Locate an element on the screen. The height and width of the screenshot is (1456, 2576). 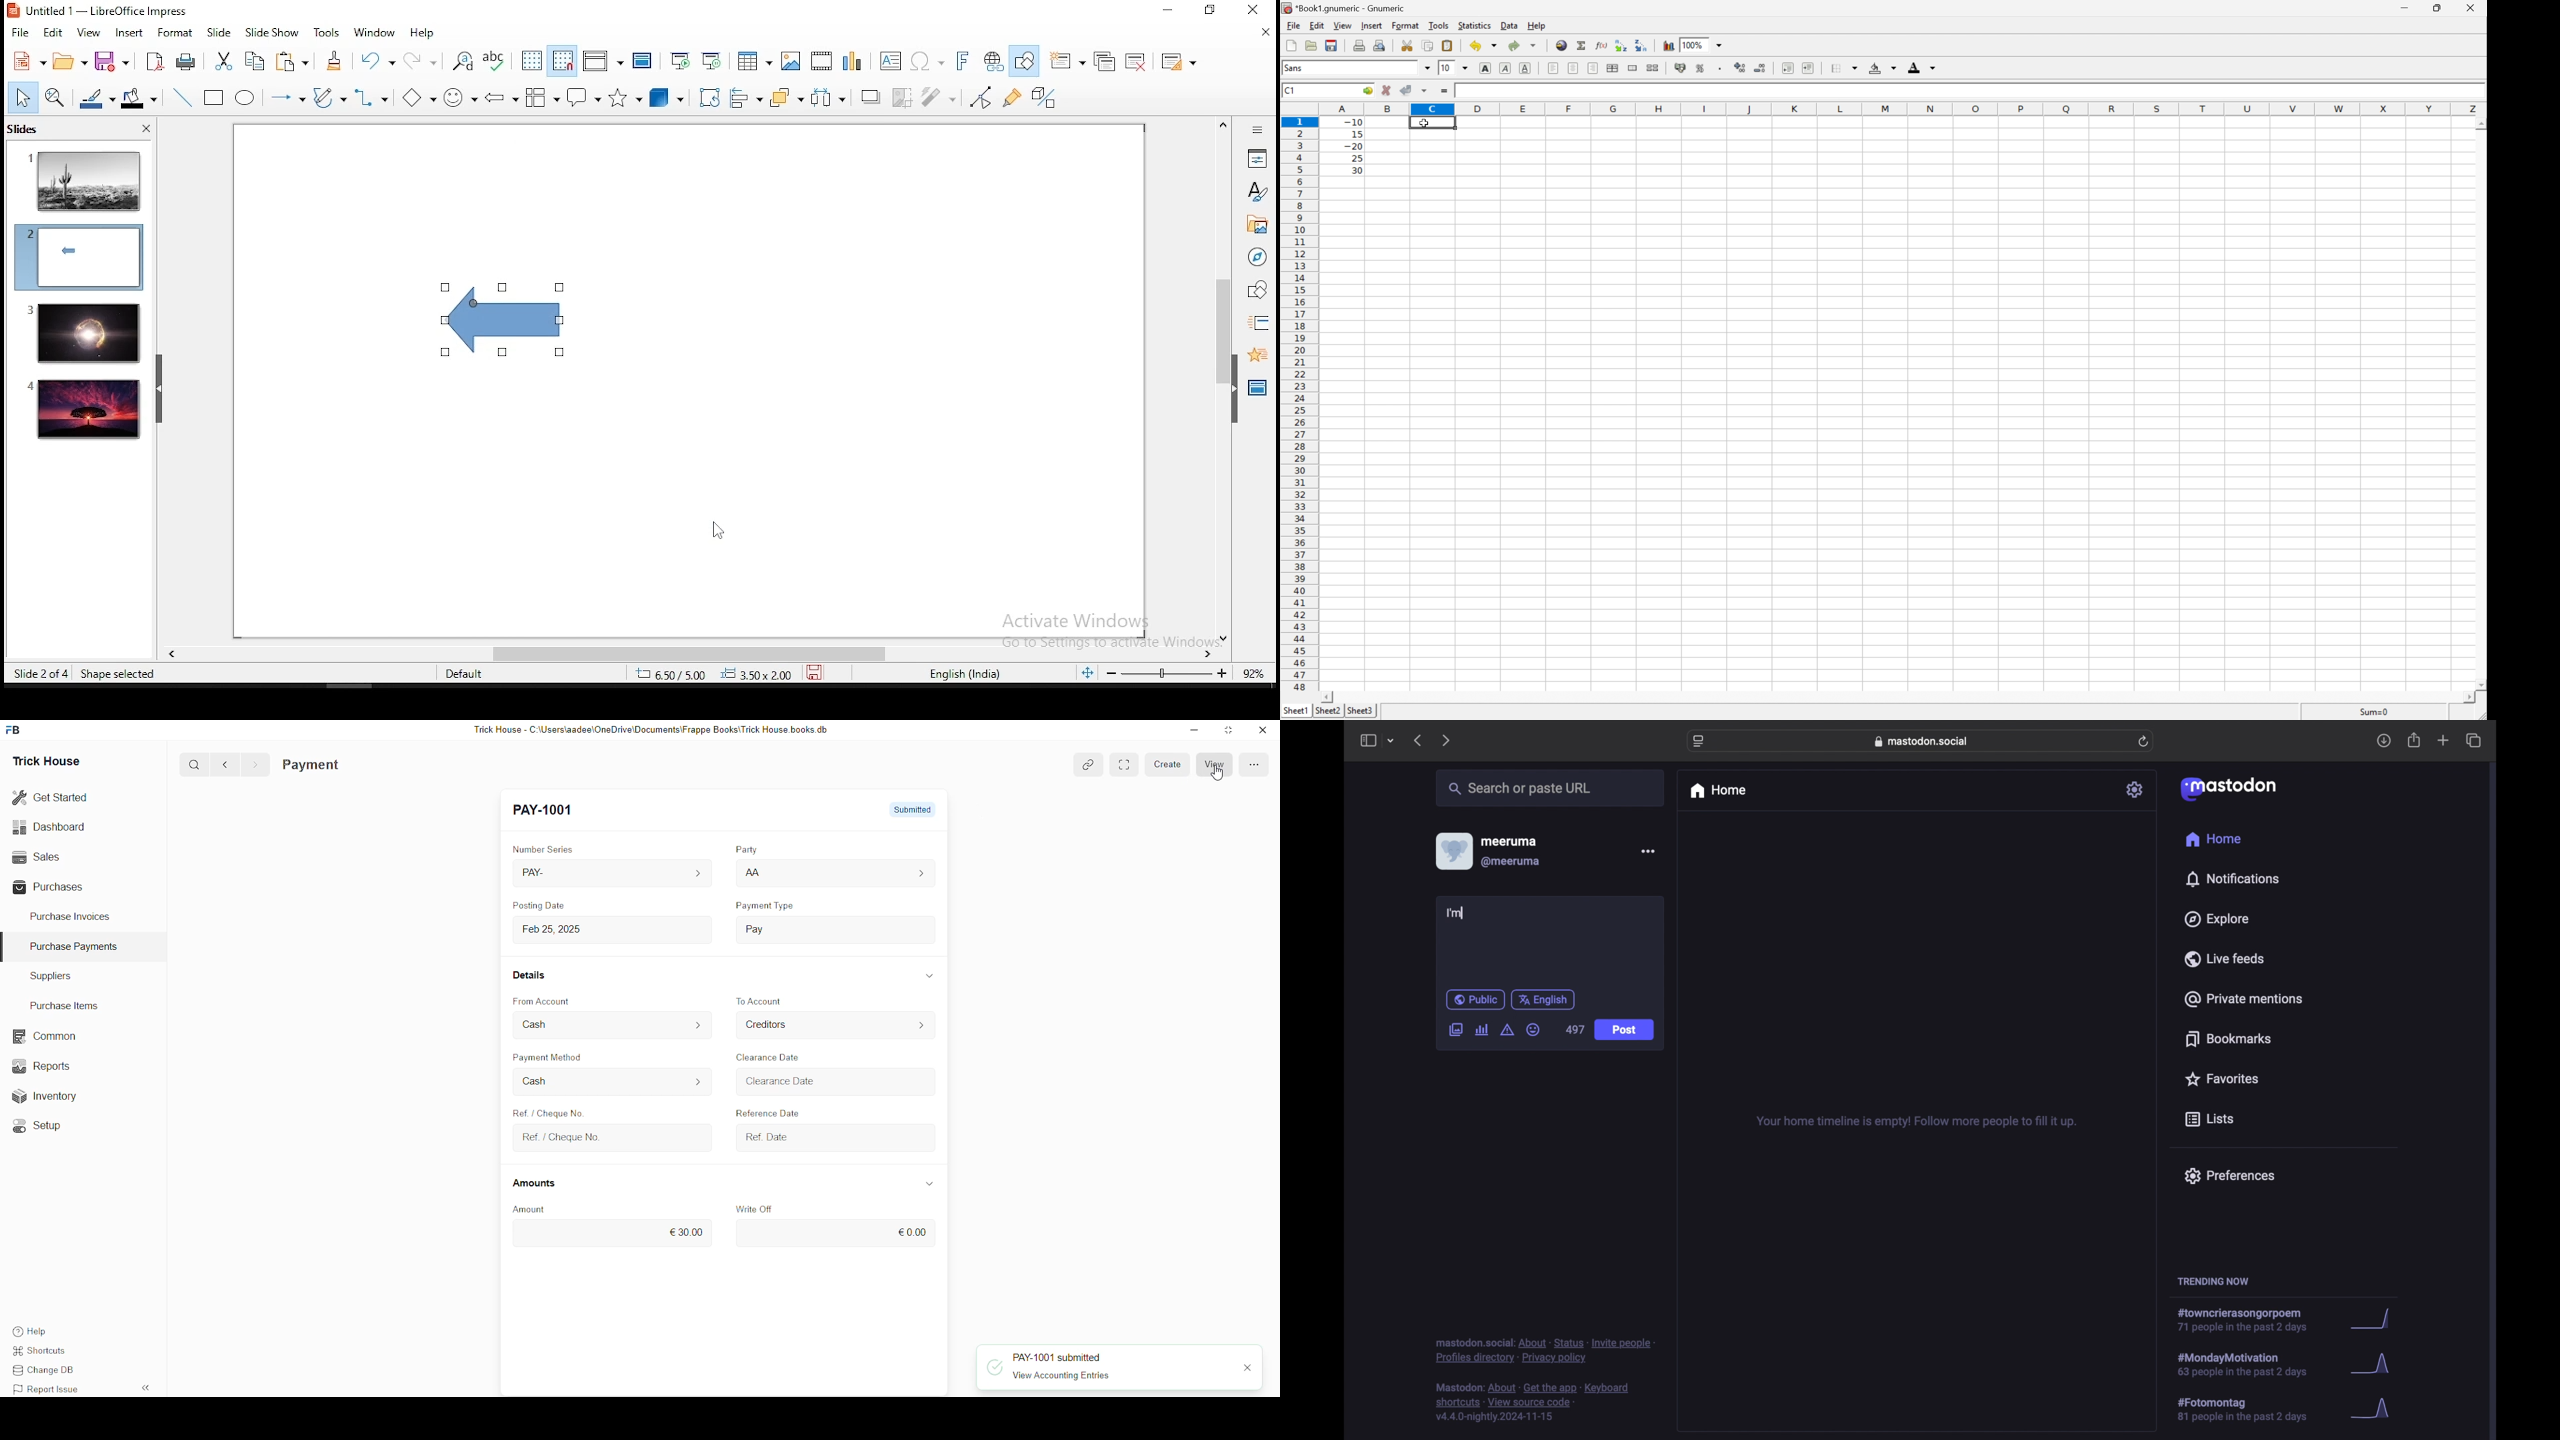
meeruma is located at coordinates (1509, 841).